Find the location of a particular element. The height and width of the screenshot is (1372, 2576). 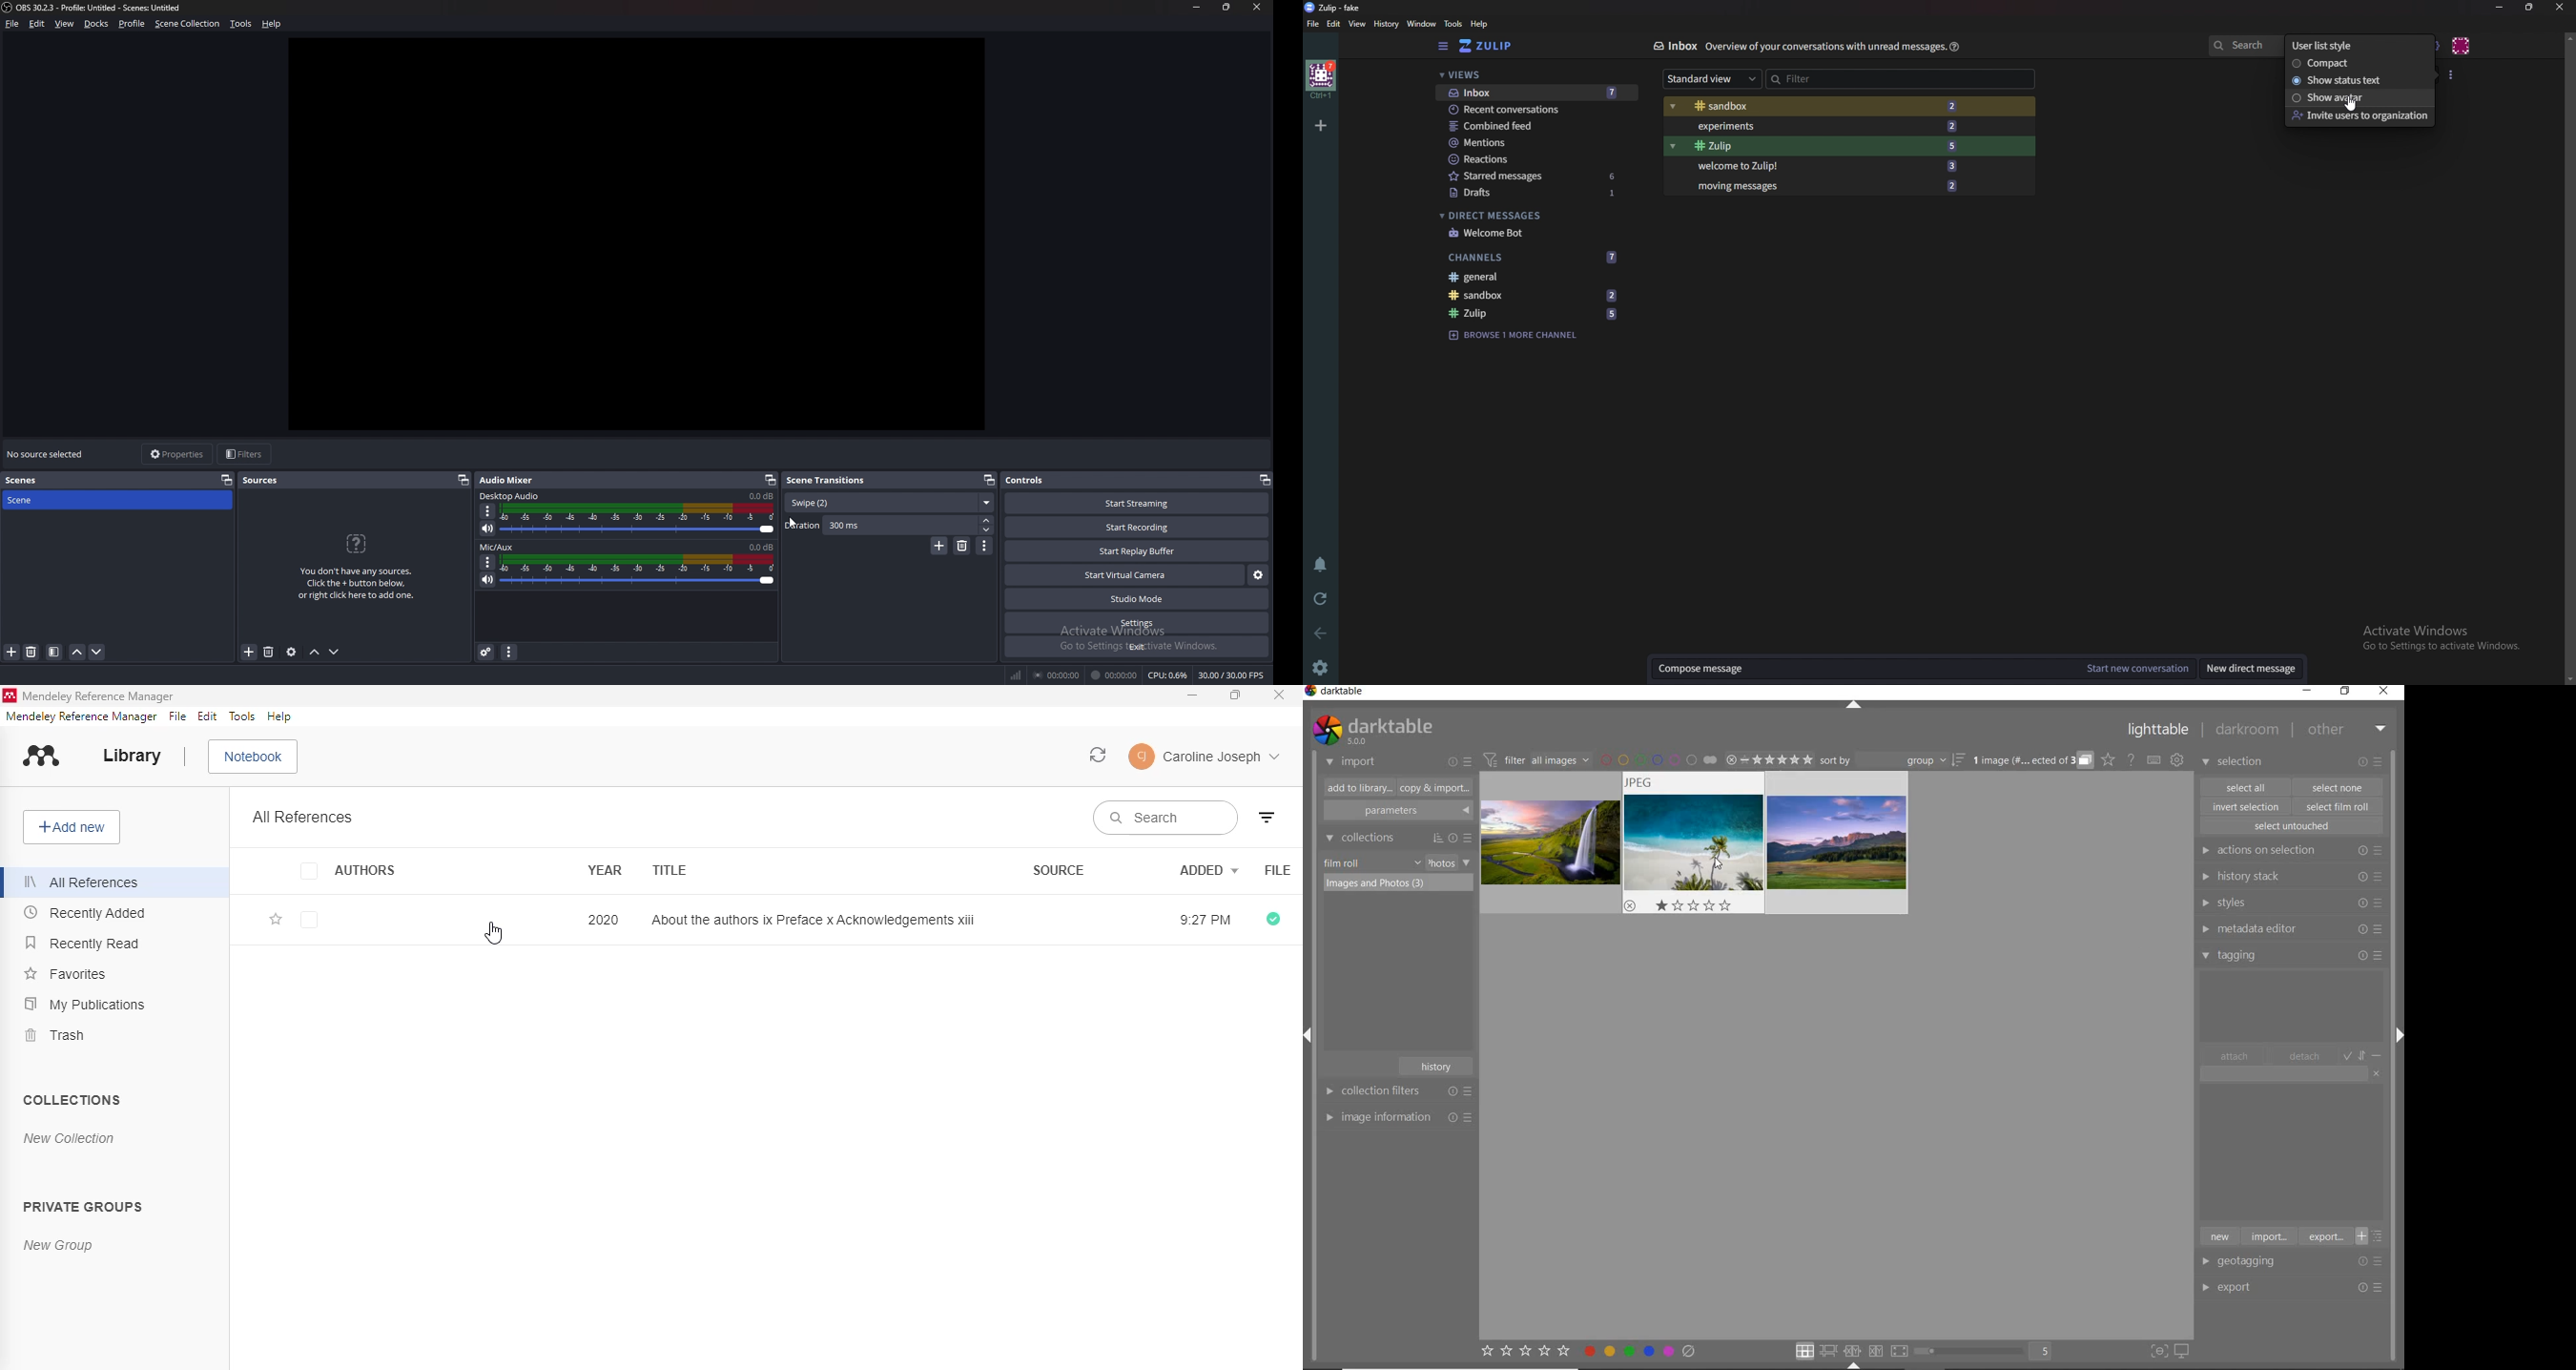

expand grouped images is located at coordinates (2033, 761).